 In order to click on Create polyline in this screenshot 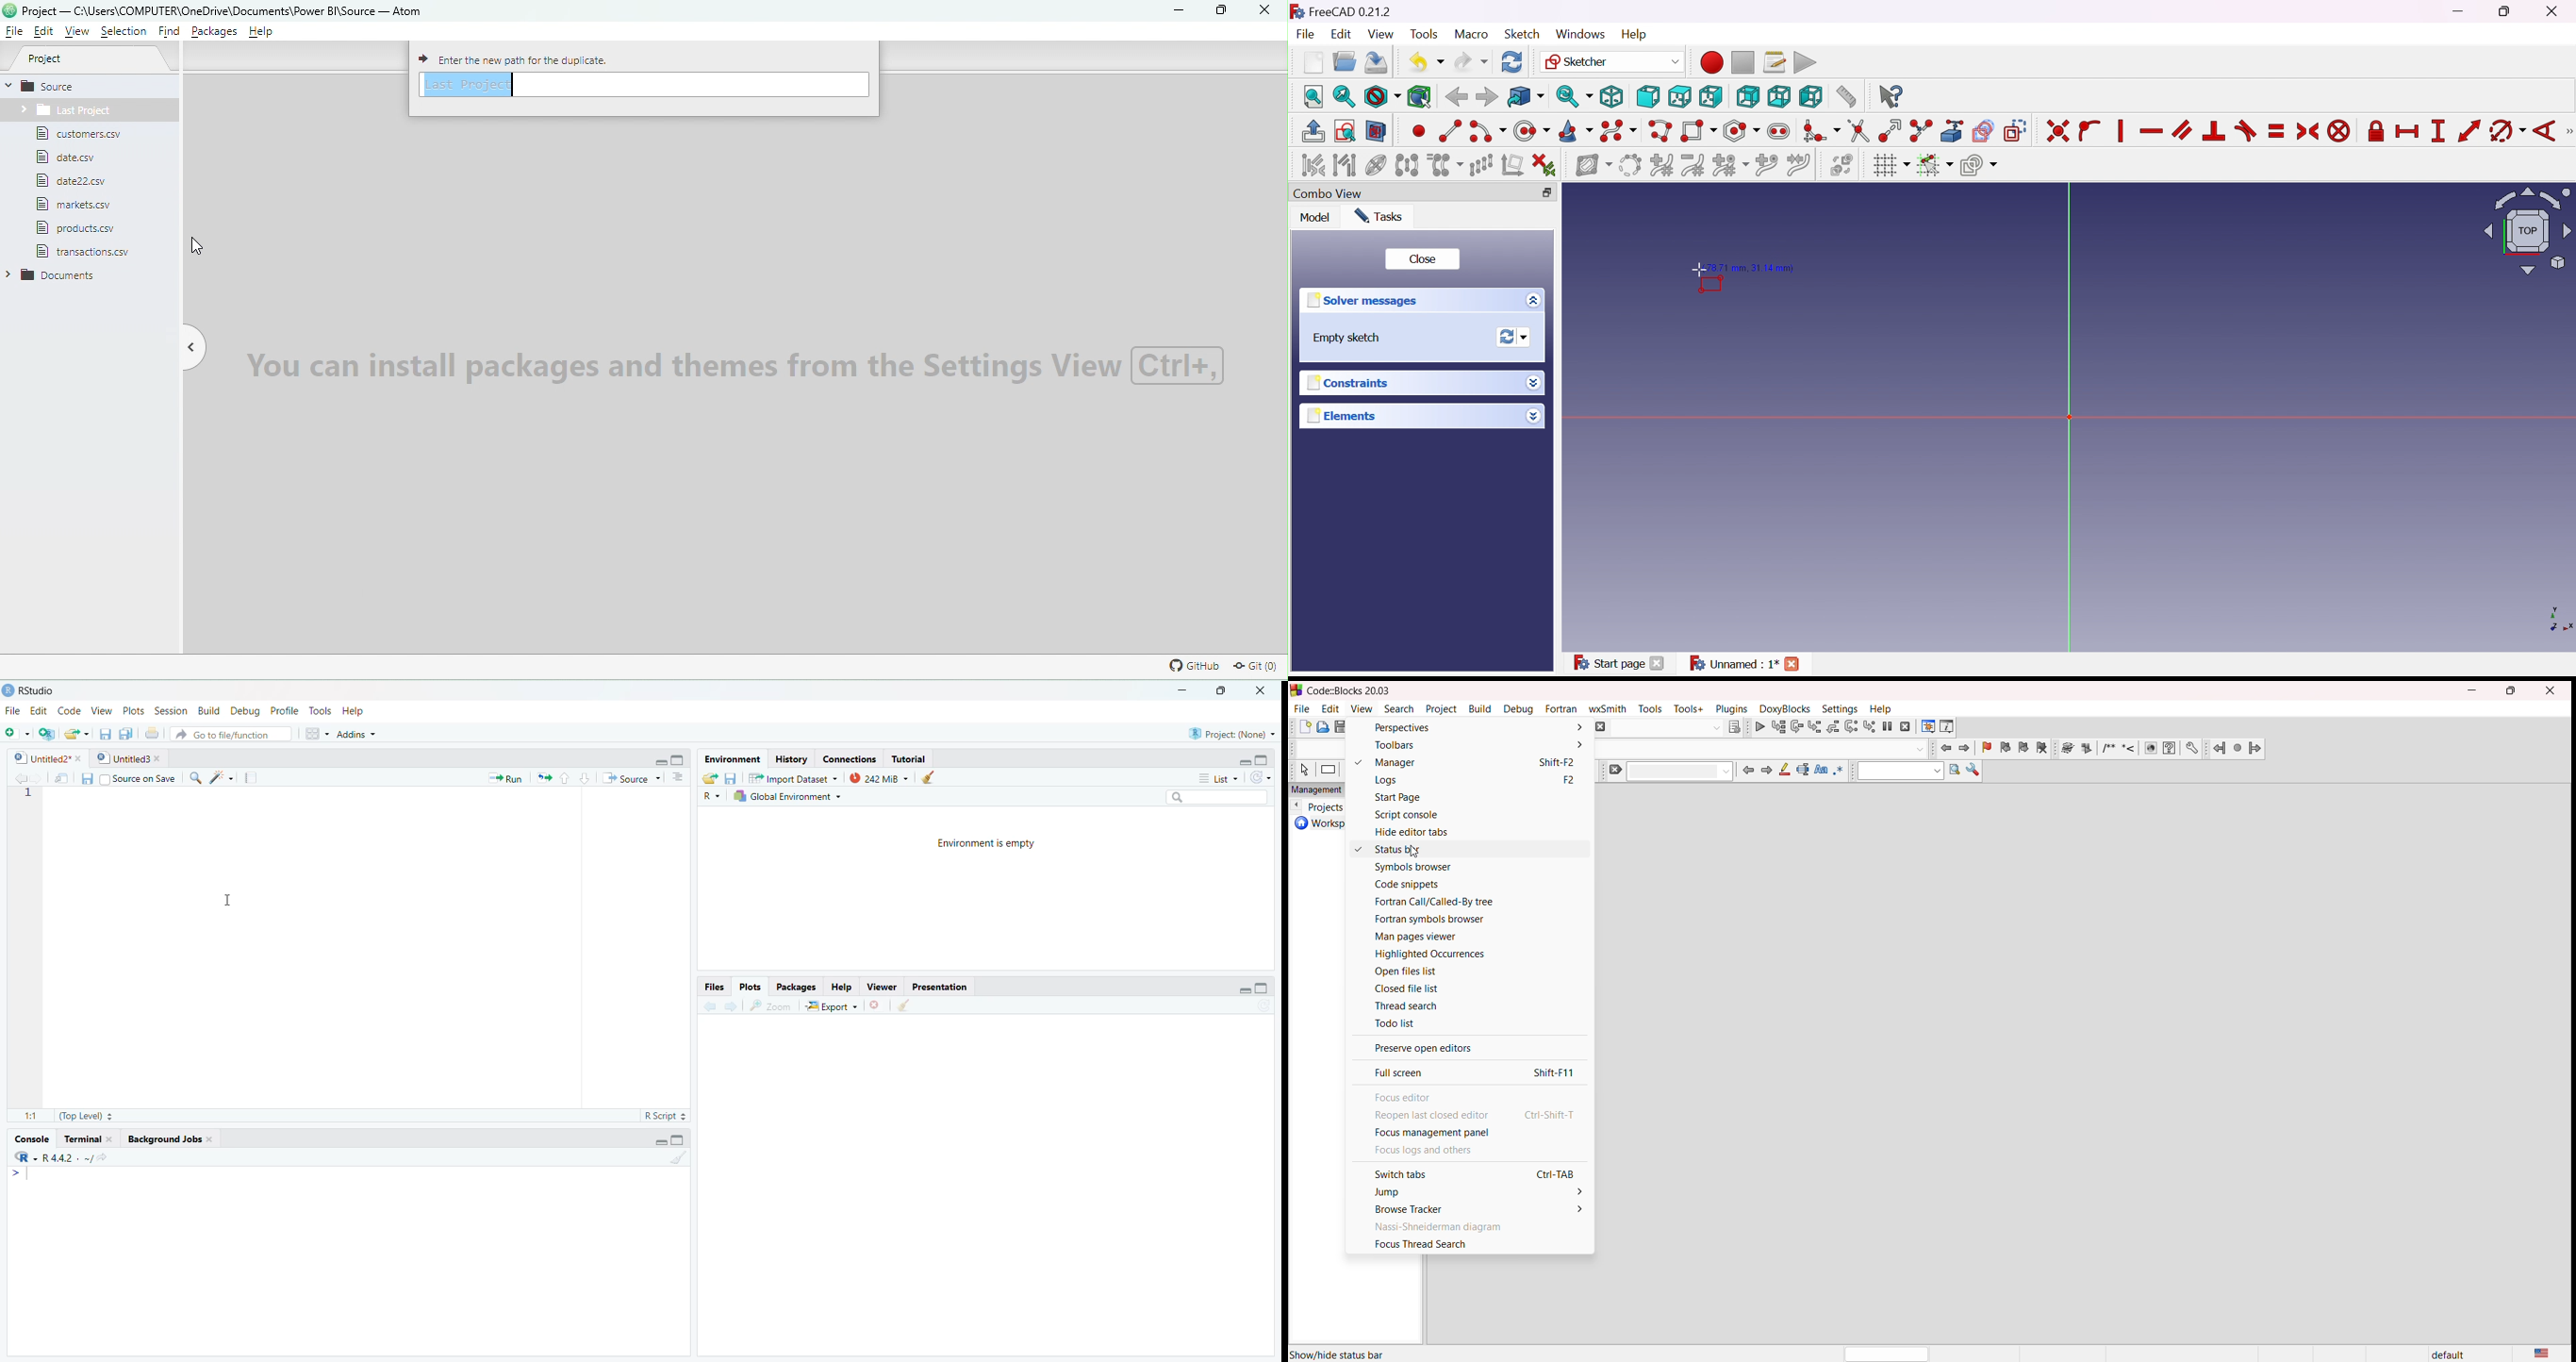, I will do `click(1661, 131)`.